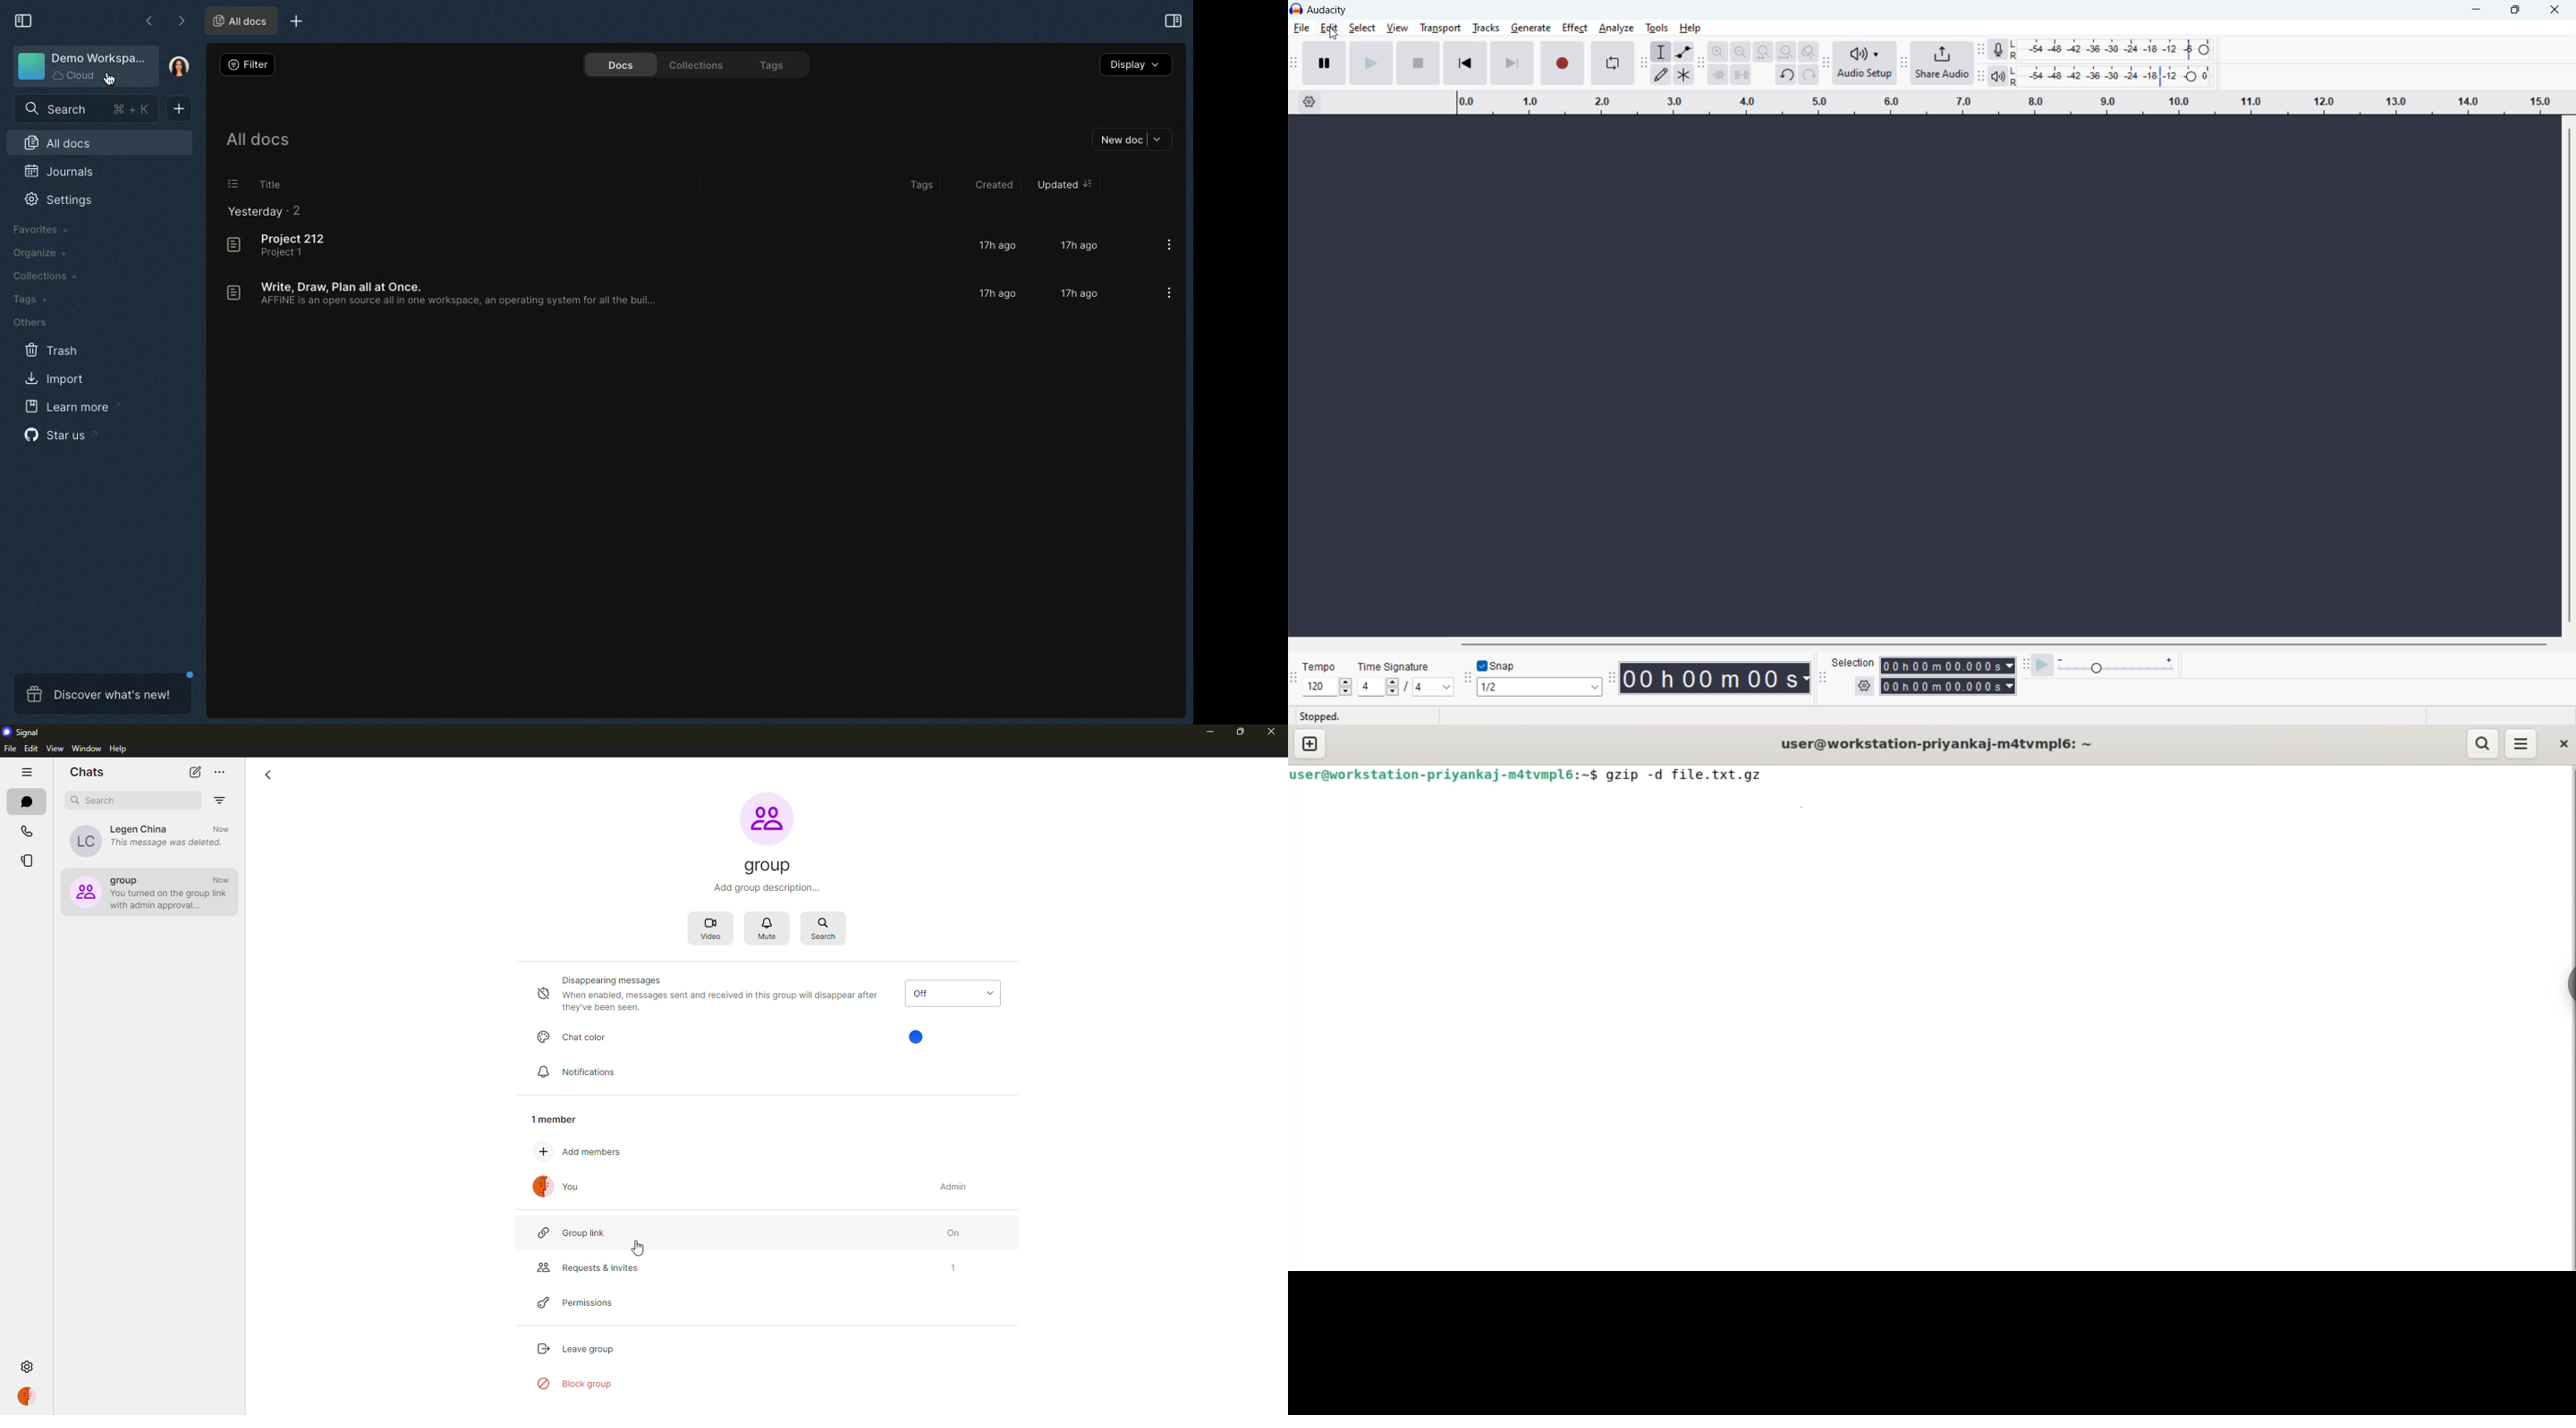 This screenshot has height=1428, width=2576. Describe the element at coordinates (580, 1304) in the screenshot. I see `permissions` at that location.